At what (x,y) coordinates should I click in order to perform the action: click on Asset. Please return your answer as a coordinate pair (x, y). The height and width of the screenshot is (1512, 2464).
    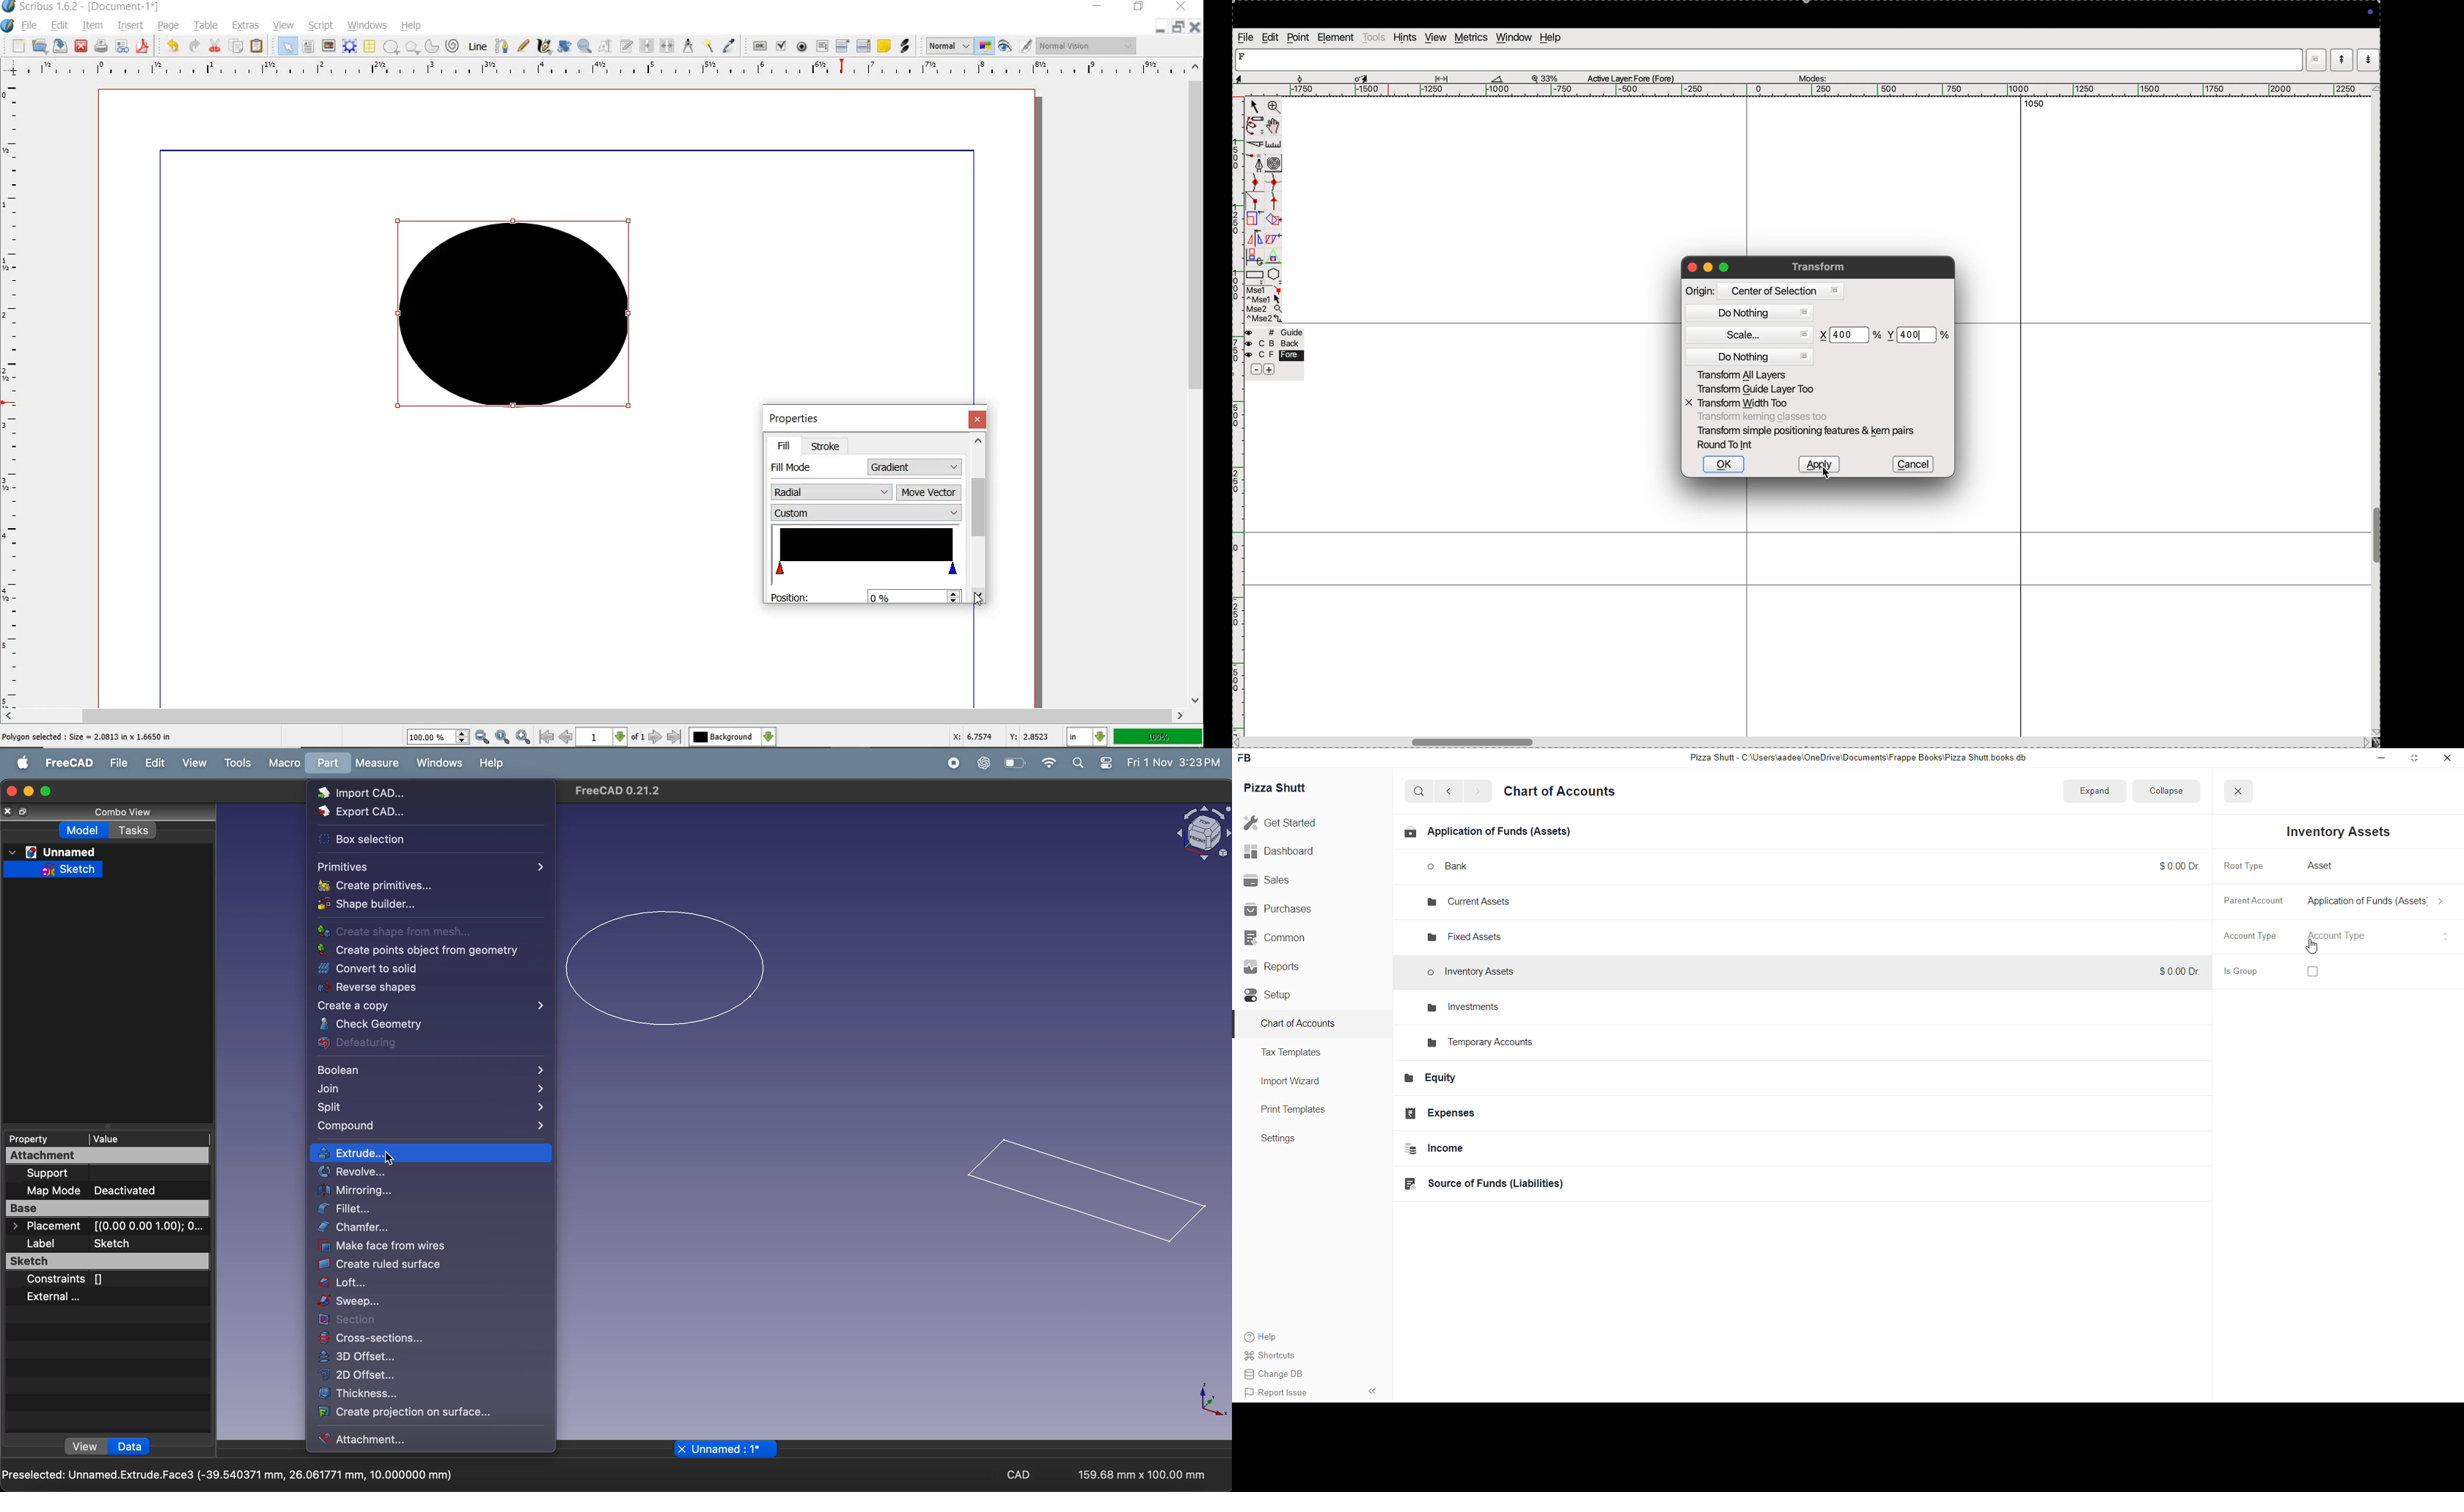
    Looking at the image, I should click on (2315, 864).